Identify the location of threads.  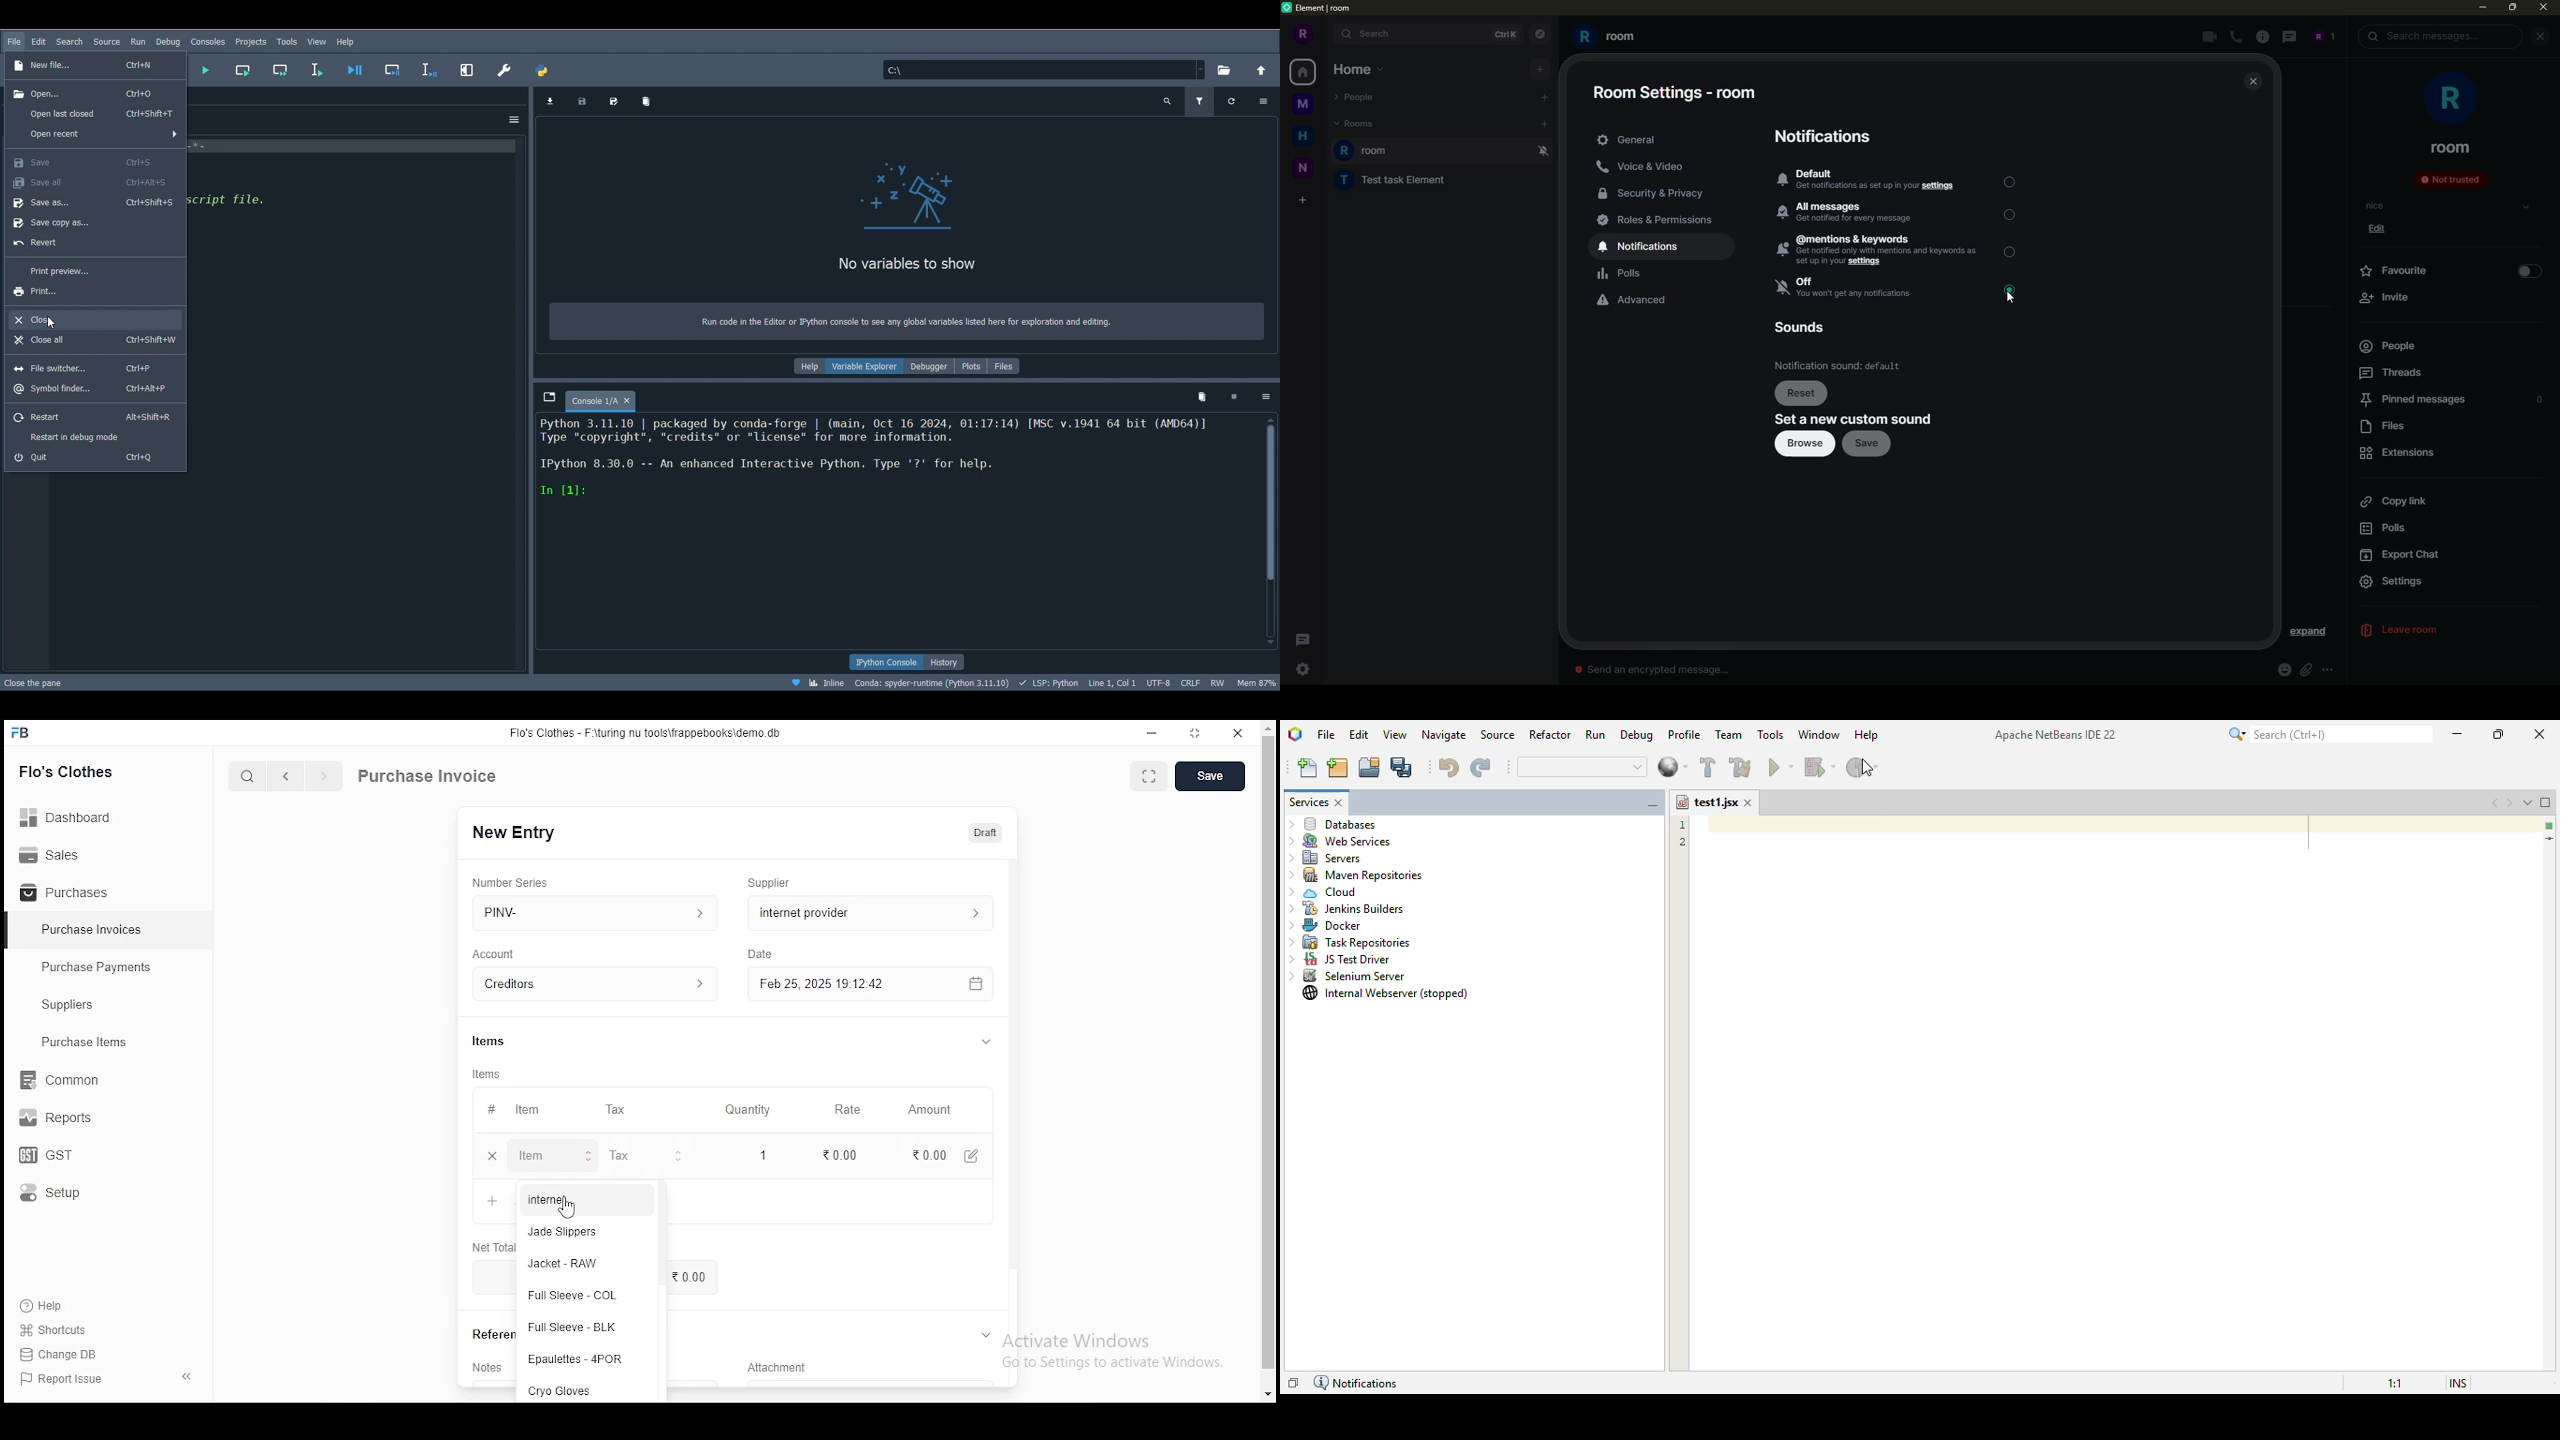
(1307, 639).